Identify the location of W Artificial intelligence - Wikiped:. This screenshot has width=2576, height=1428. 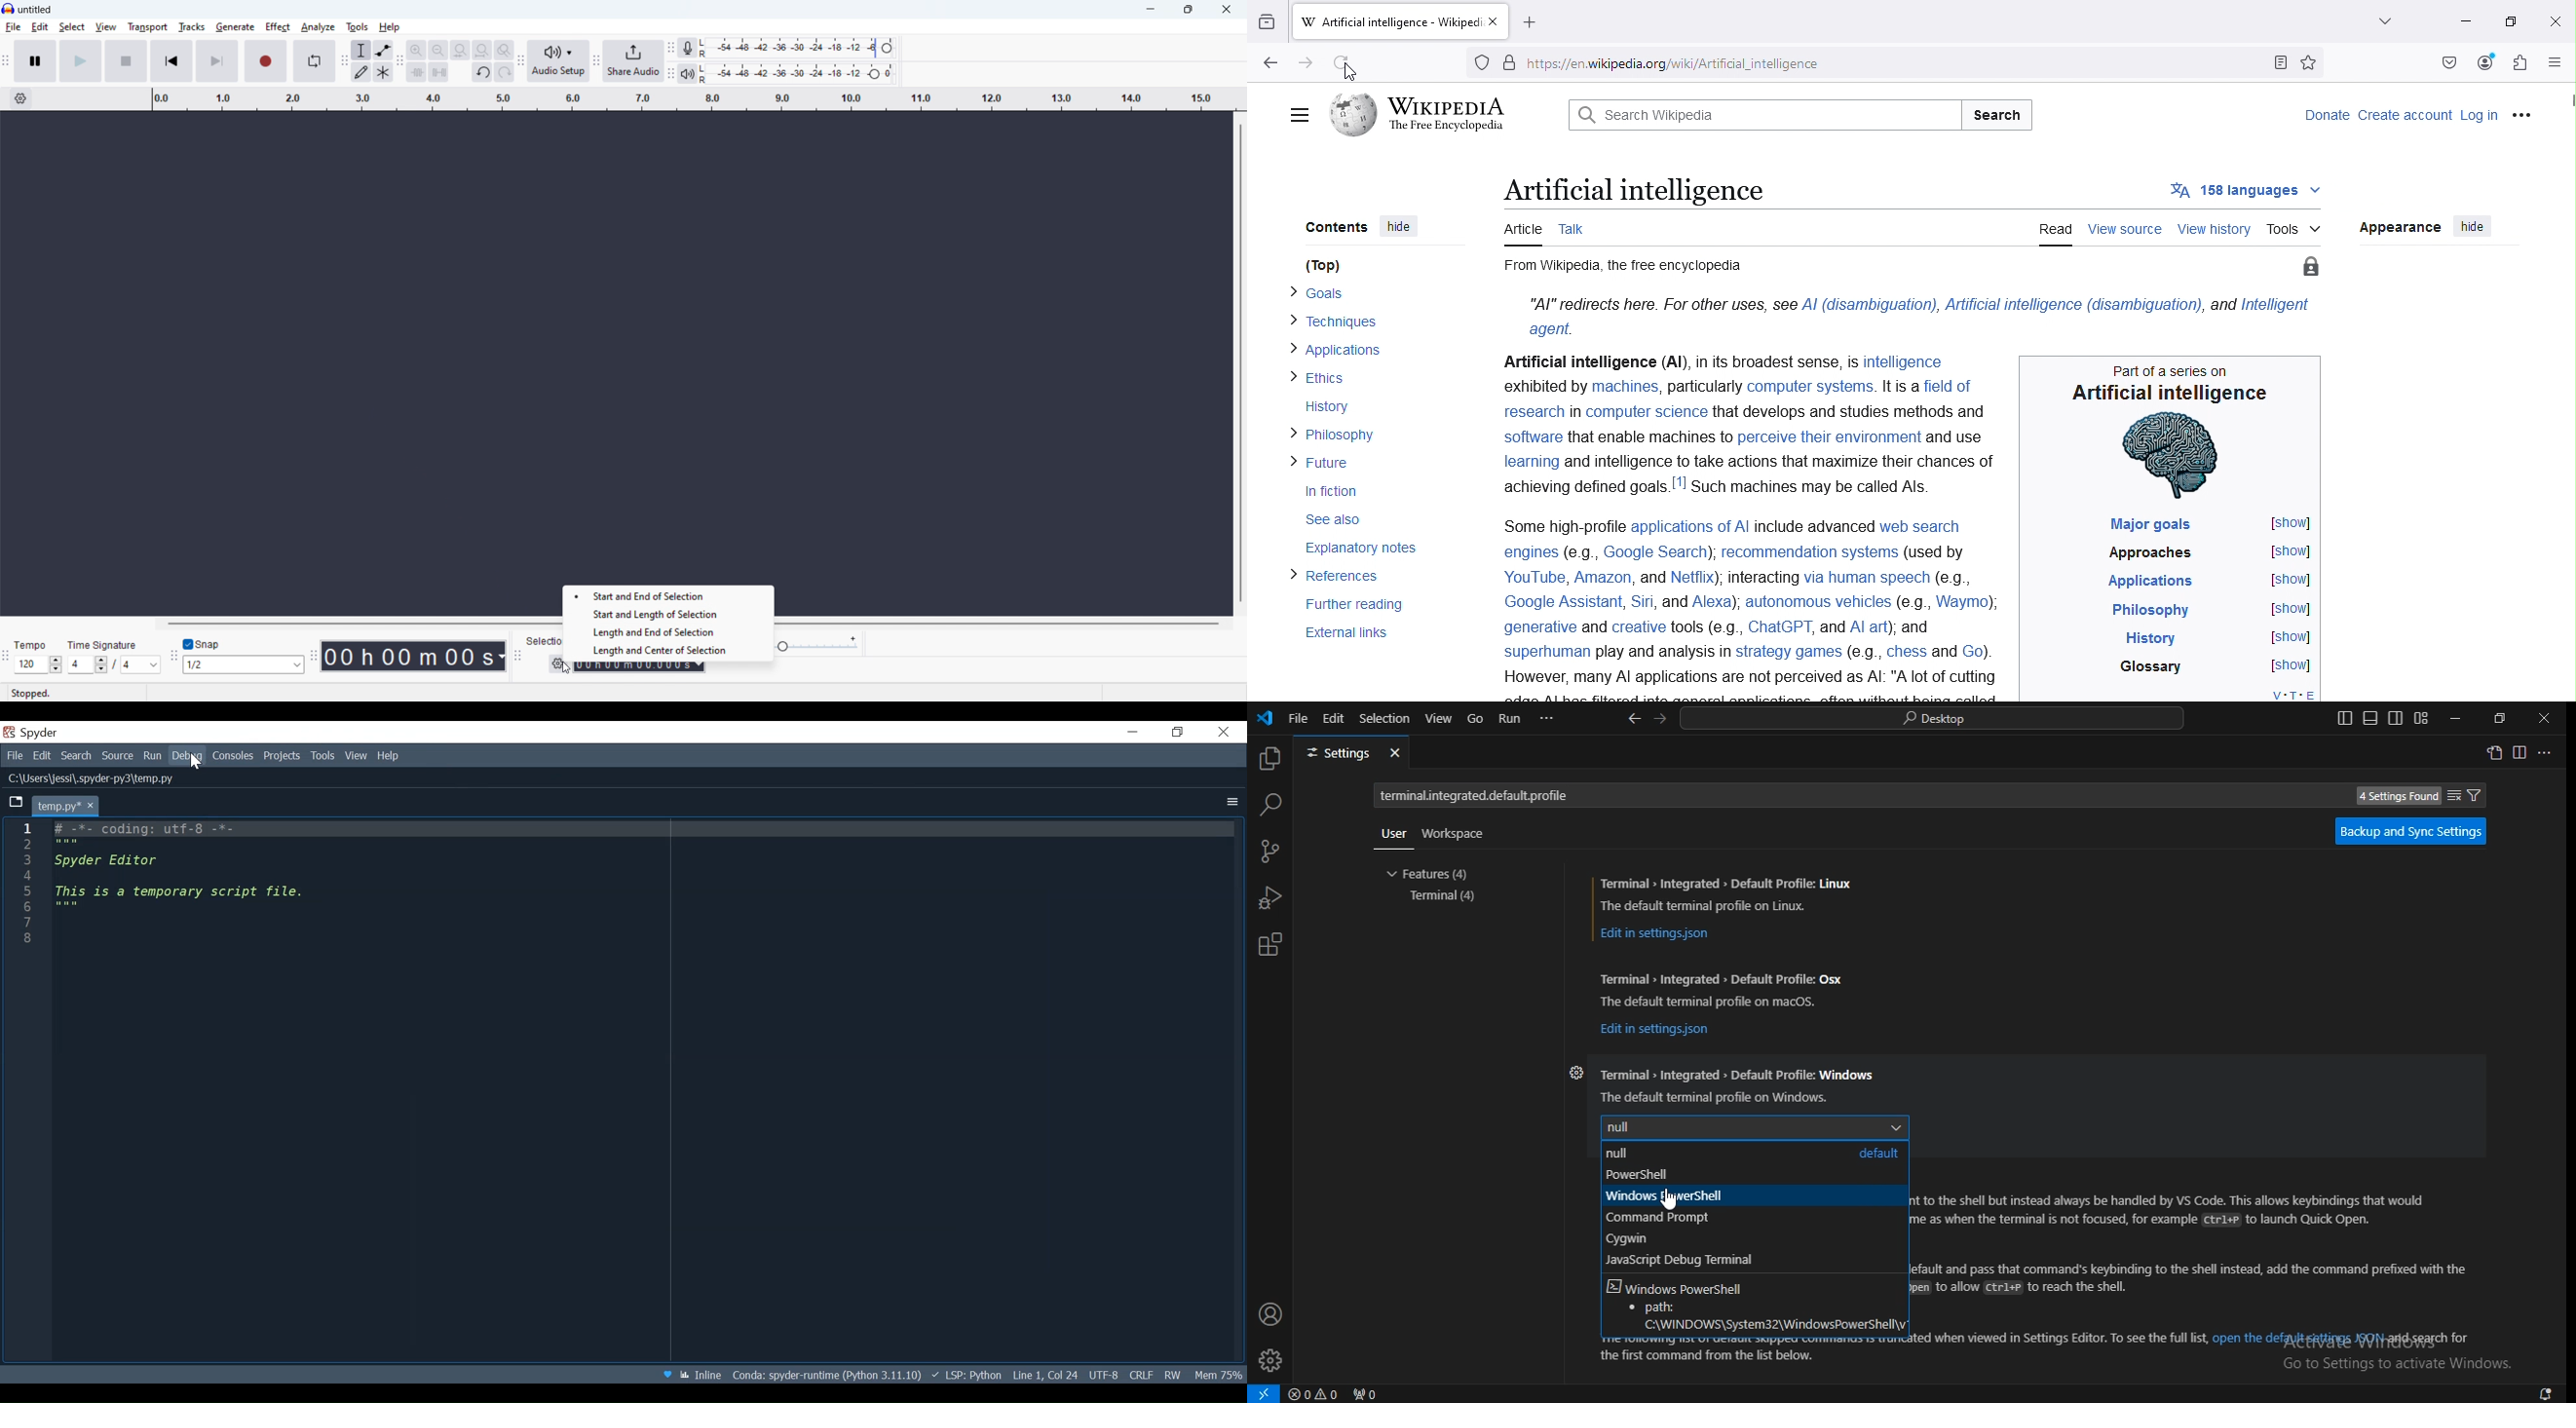
(1385, 22).